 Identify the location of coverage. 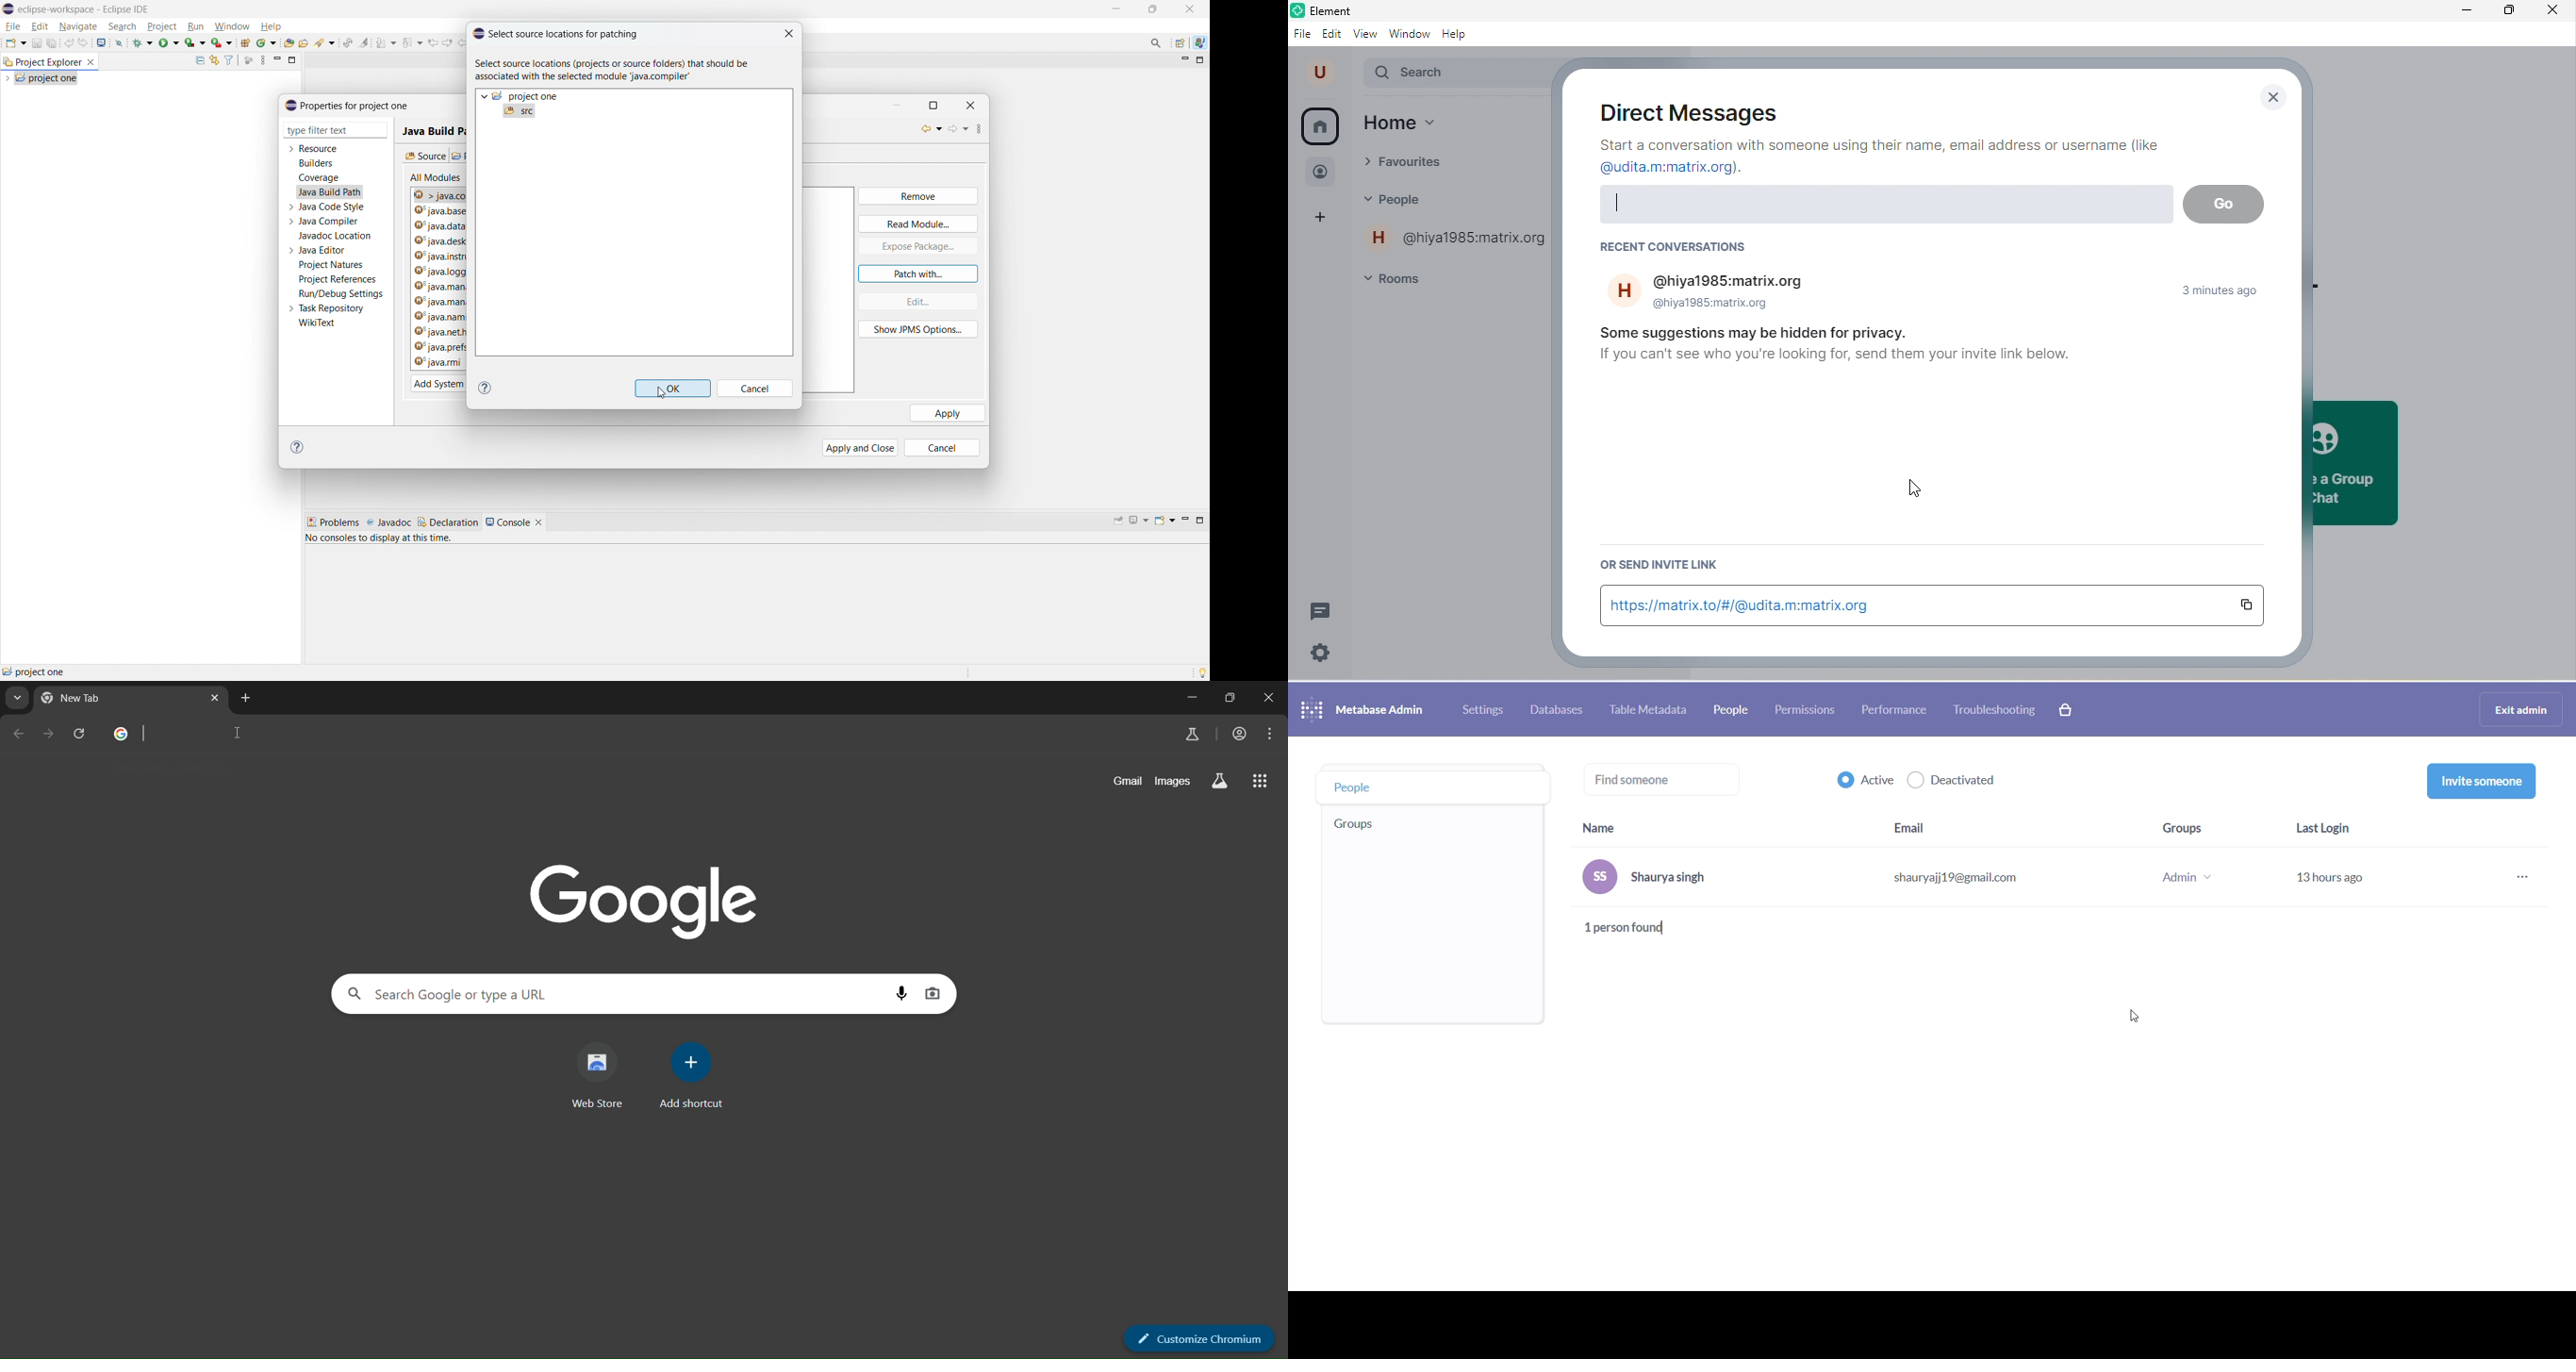
(195, 42).